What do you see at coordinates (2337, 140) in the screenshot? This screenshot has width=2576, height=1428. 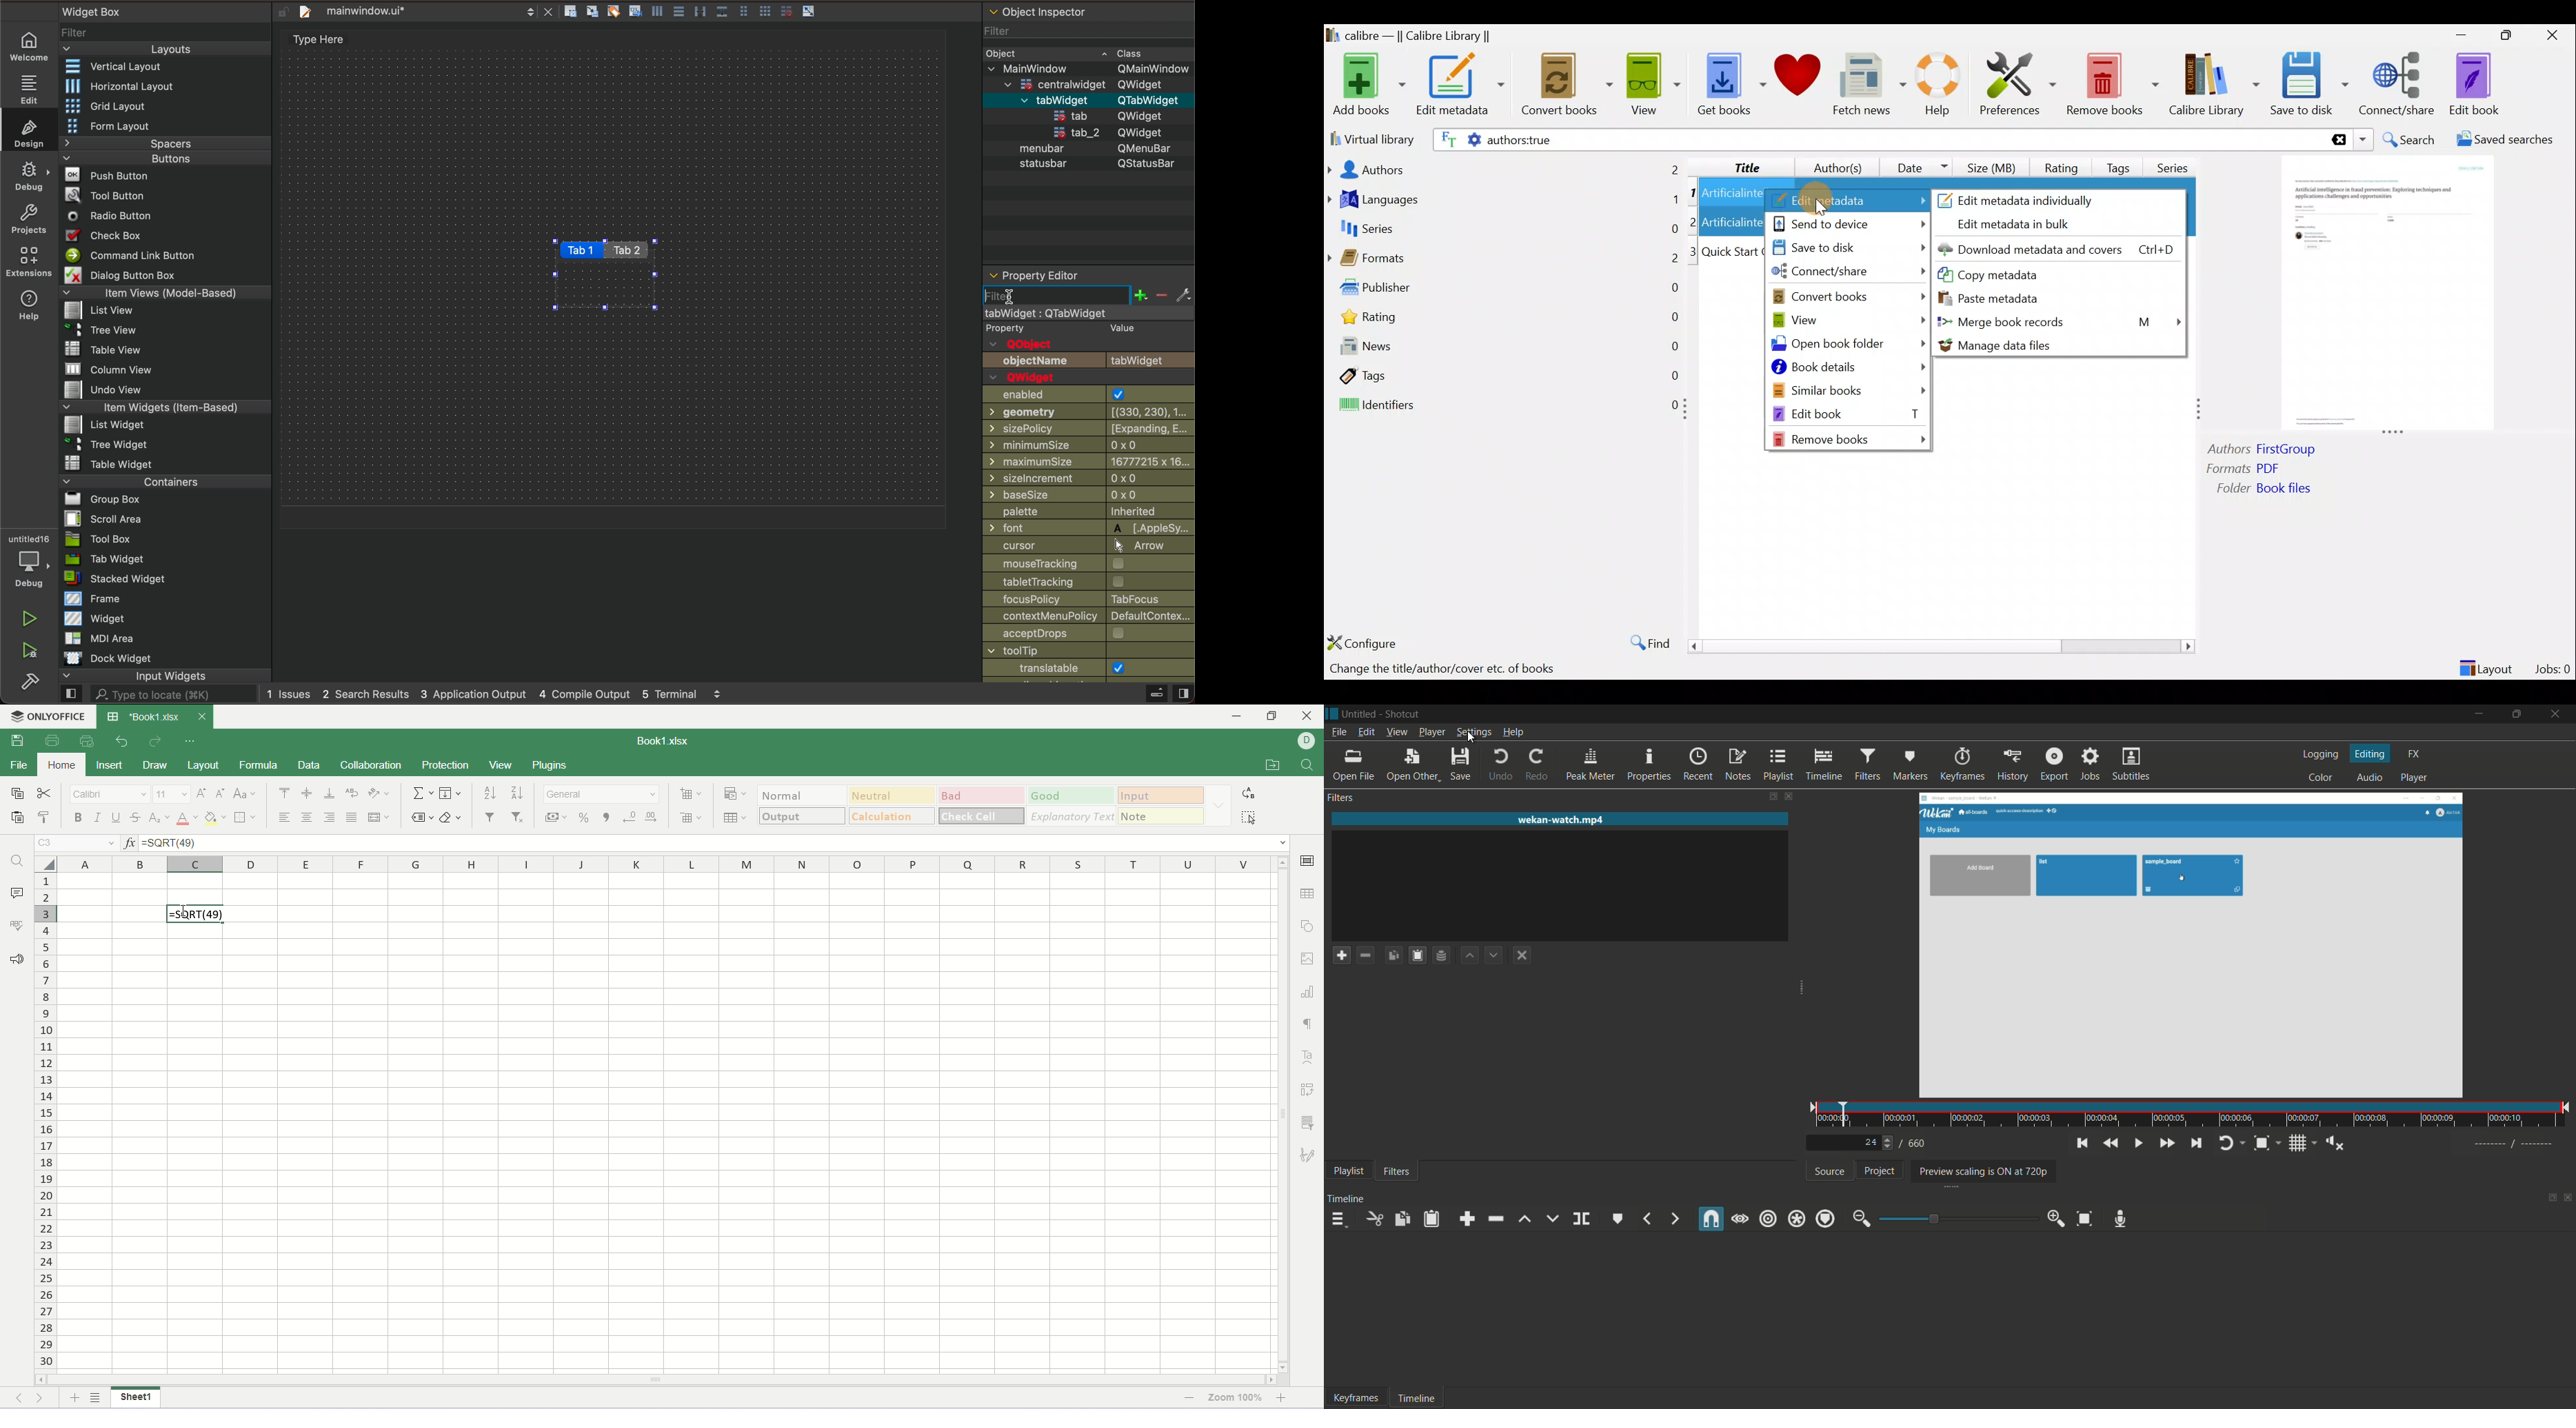 I see `Clear search result` at bounding box center [2337, 140].